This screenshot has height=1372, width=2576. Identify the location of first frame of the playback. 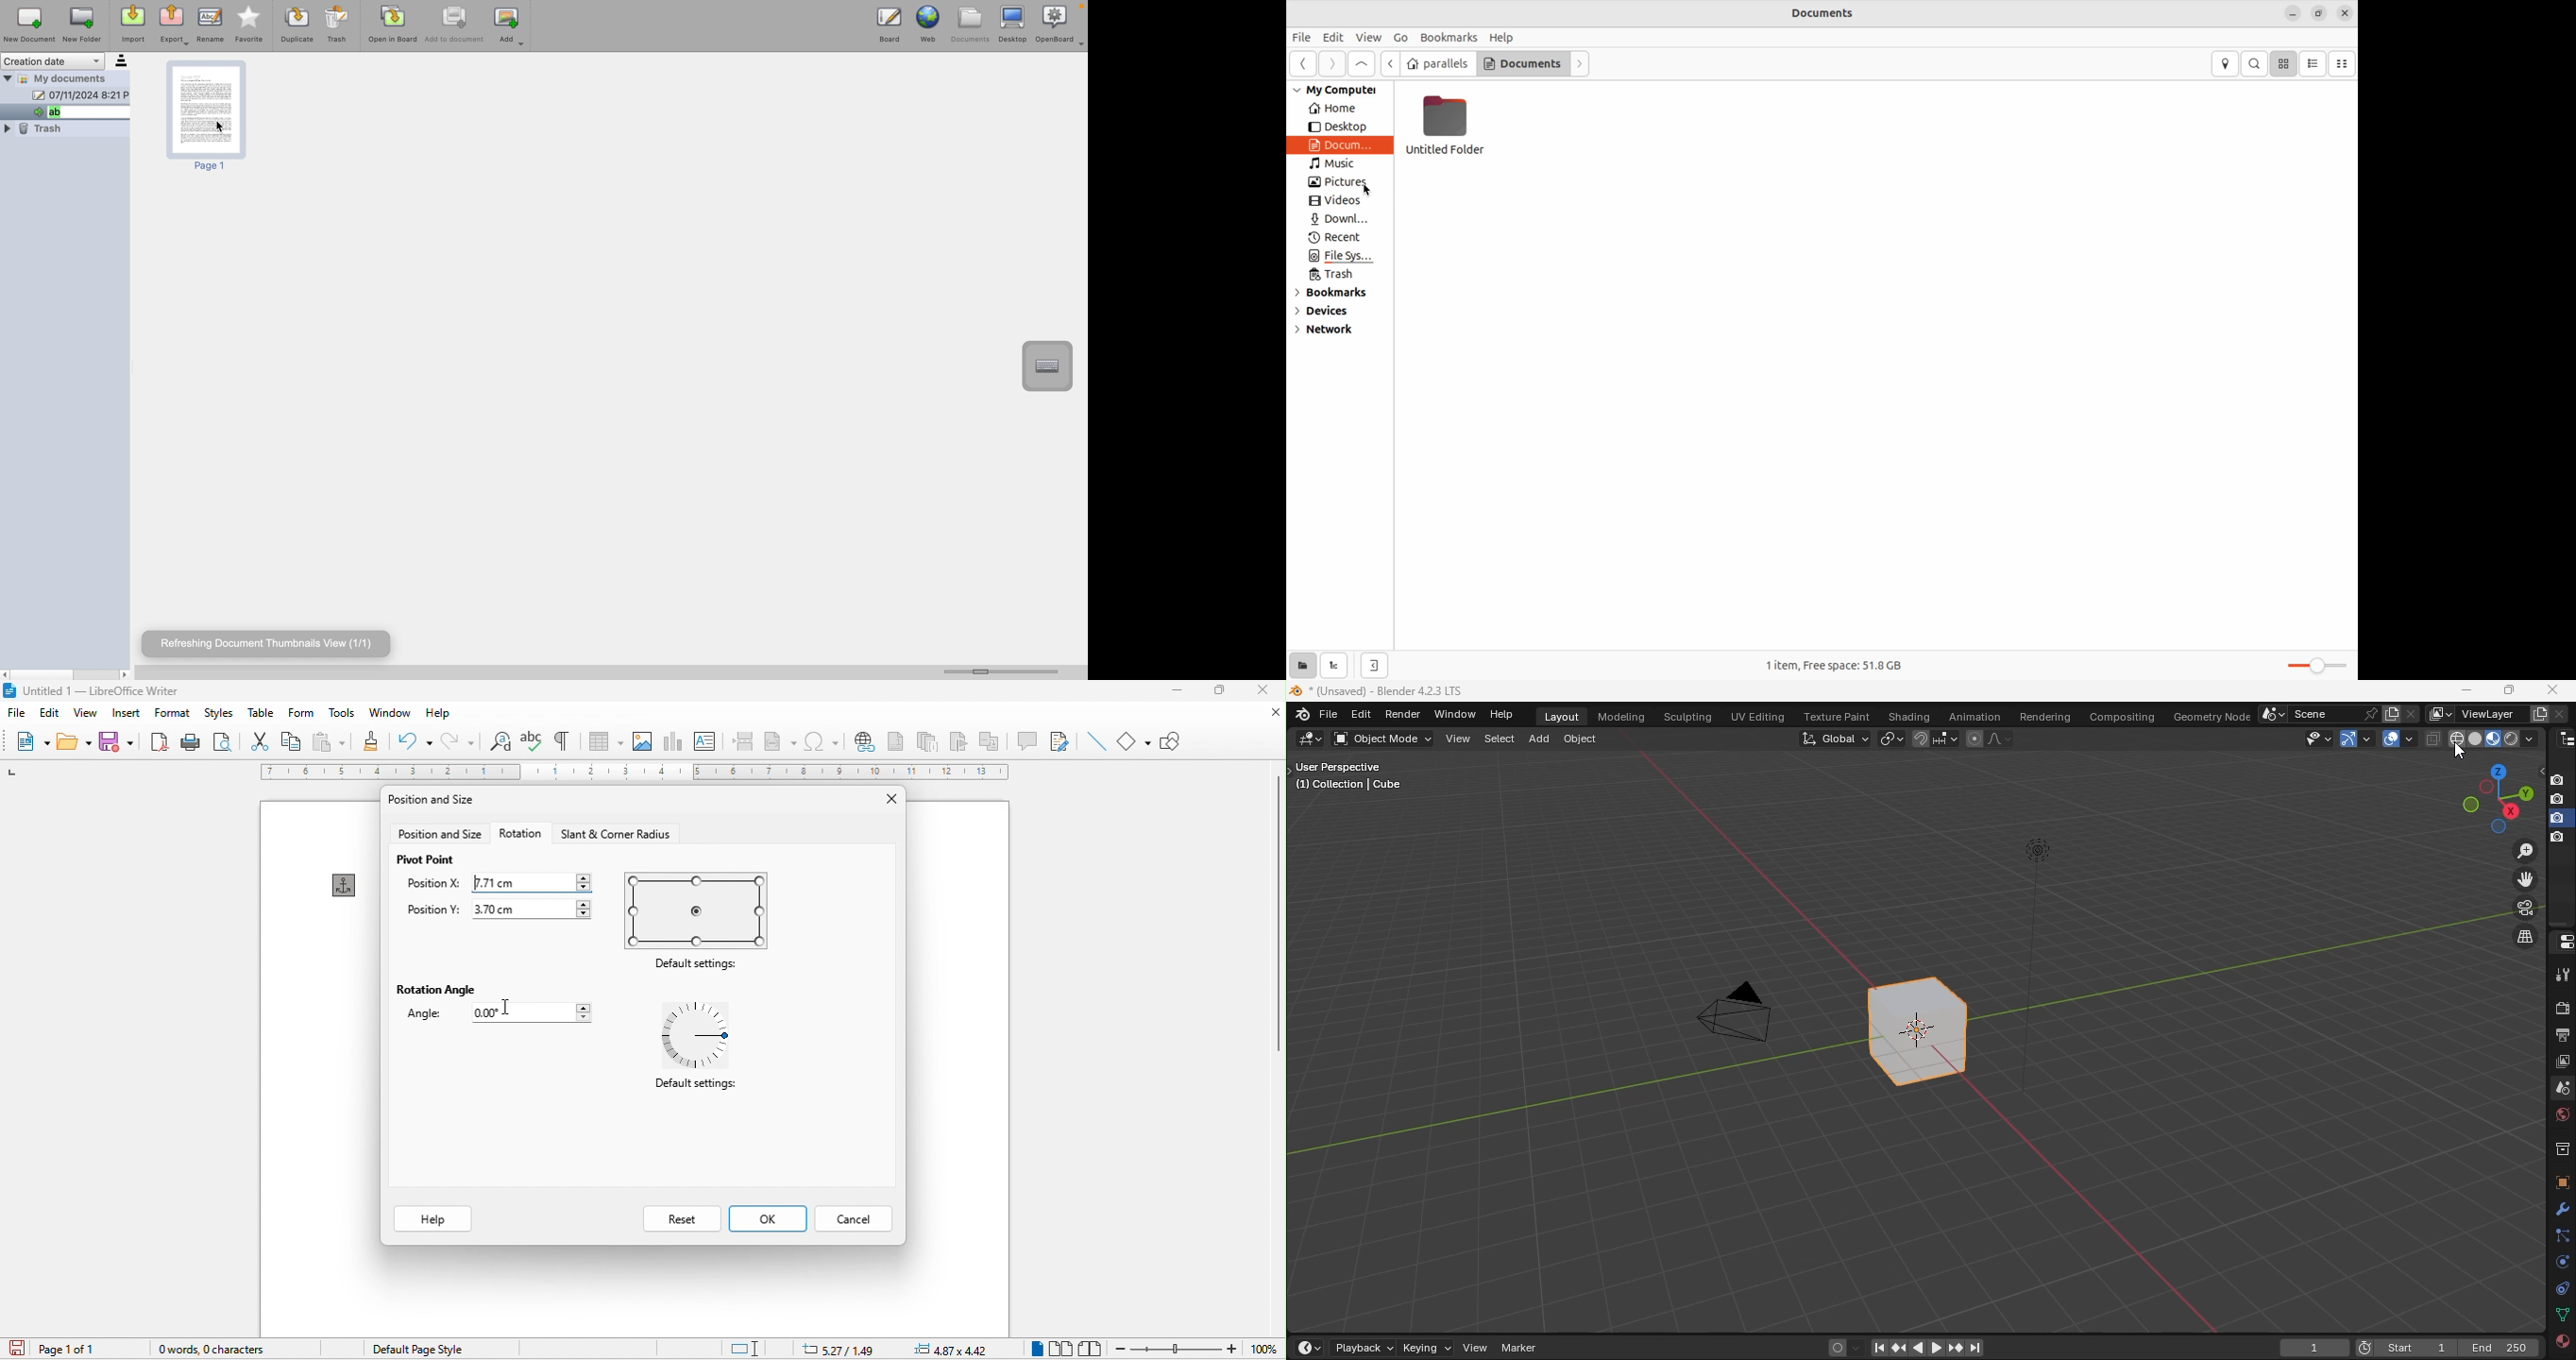
(2416, 1348).